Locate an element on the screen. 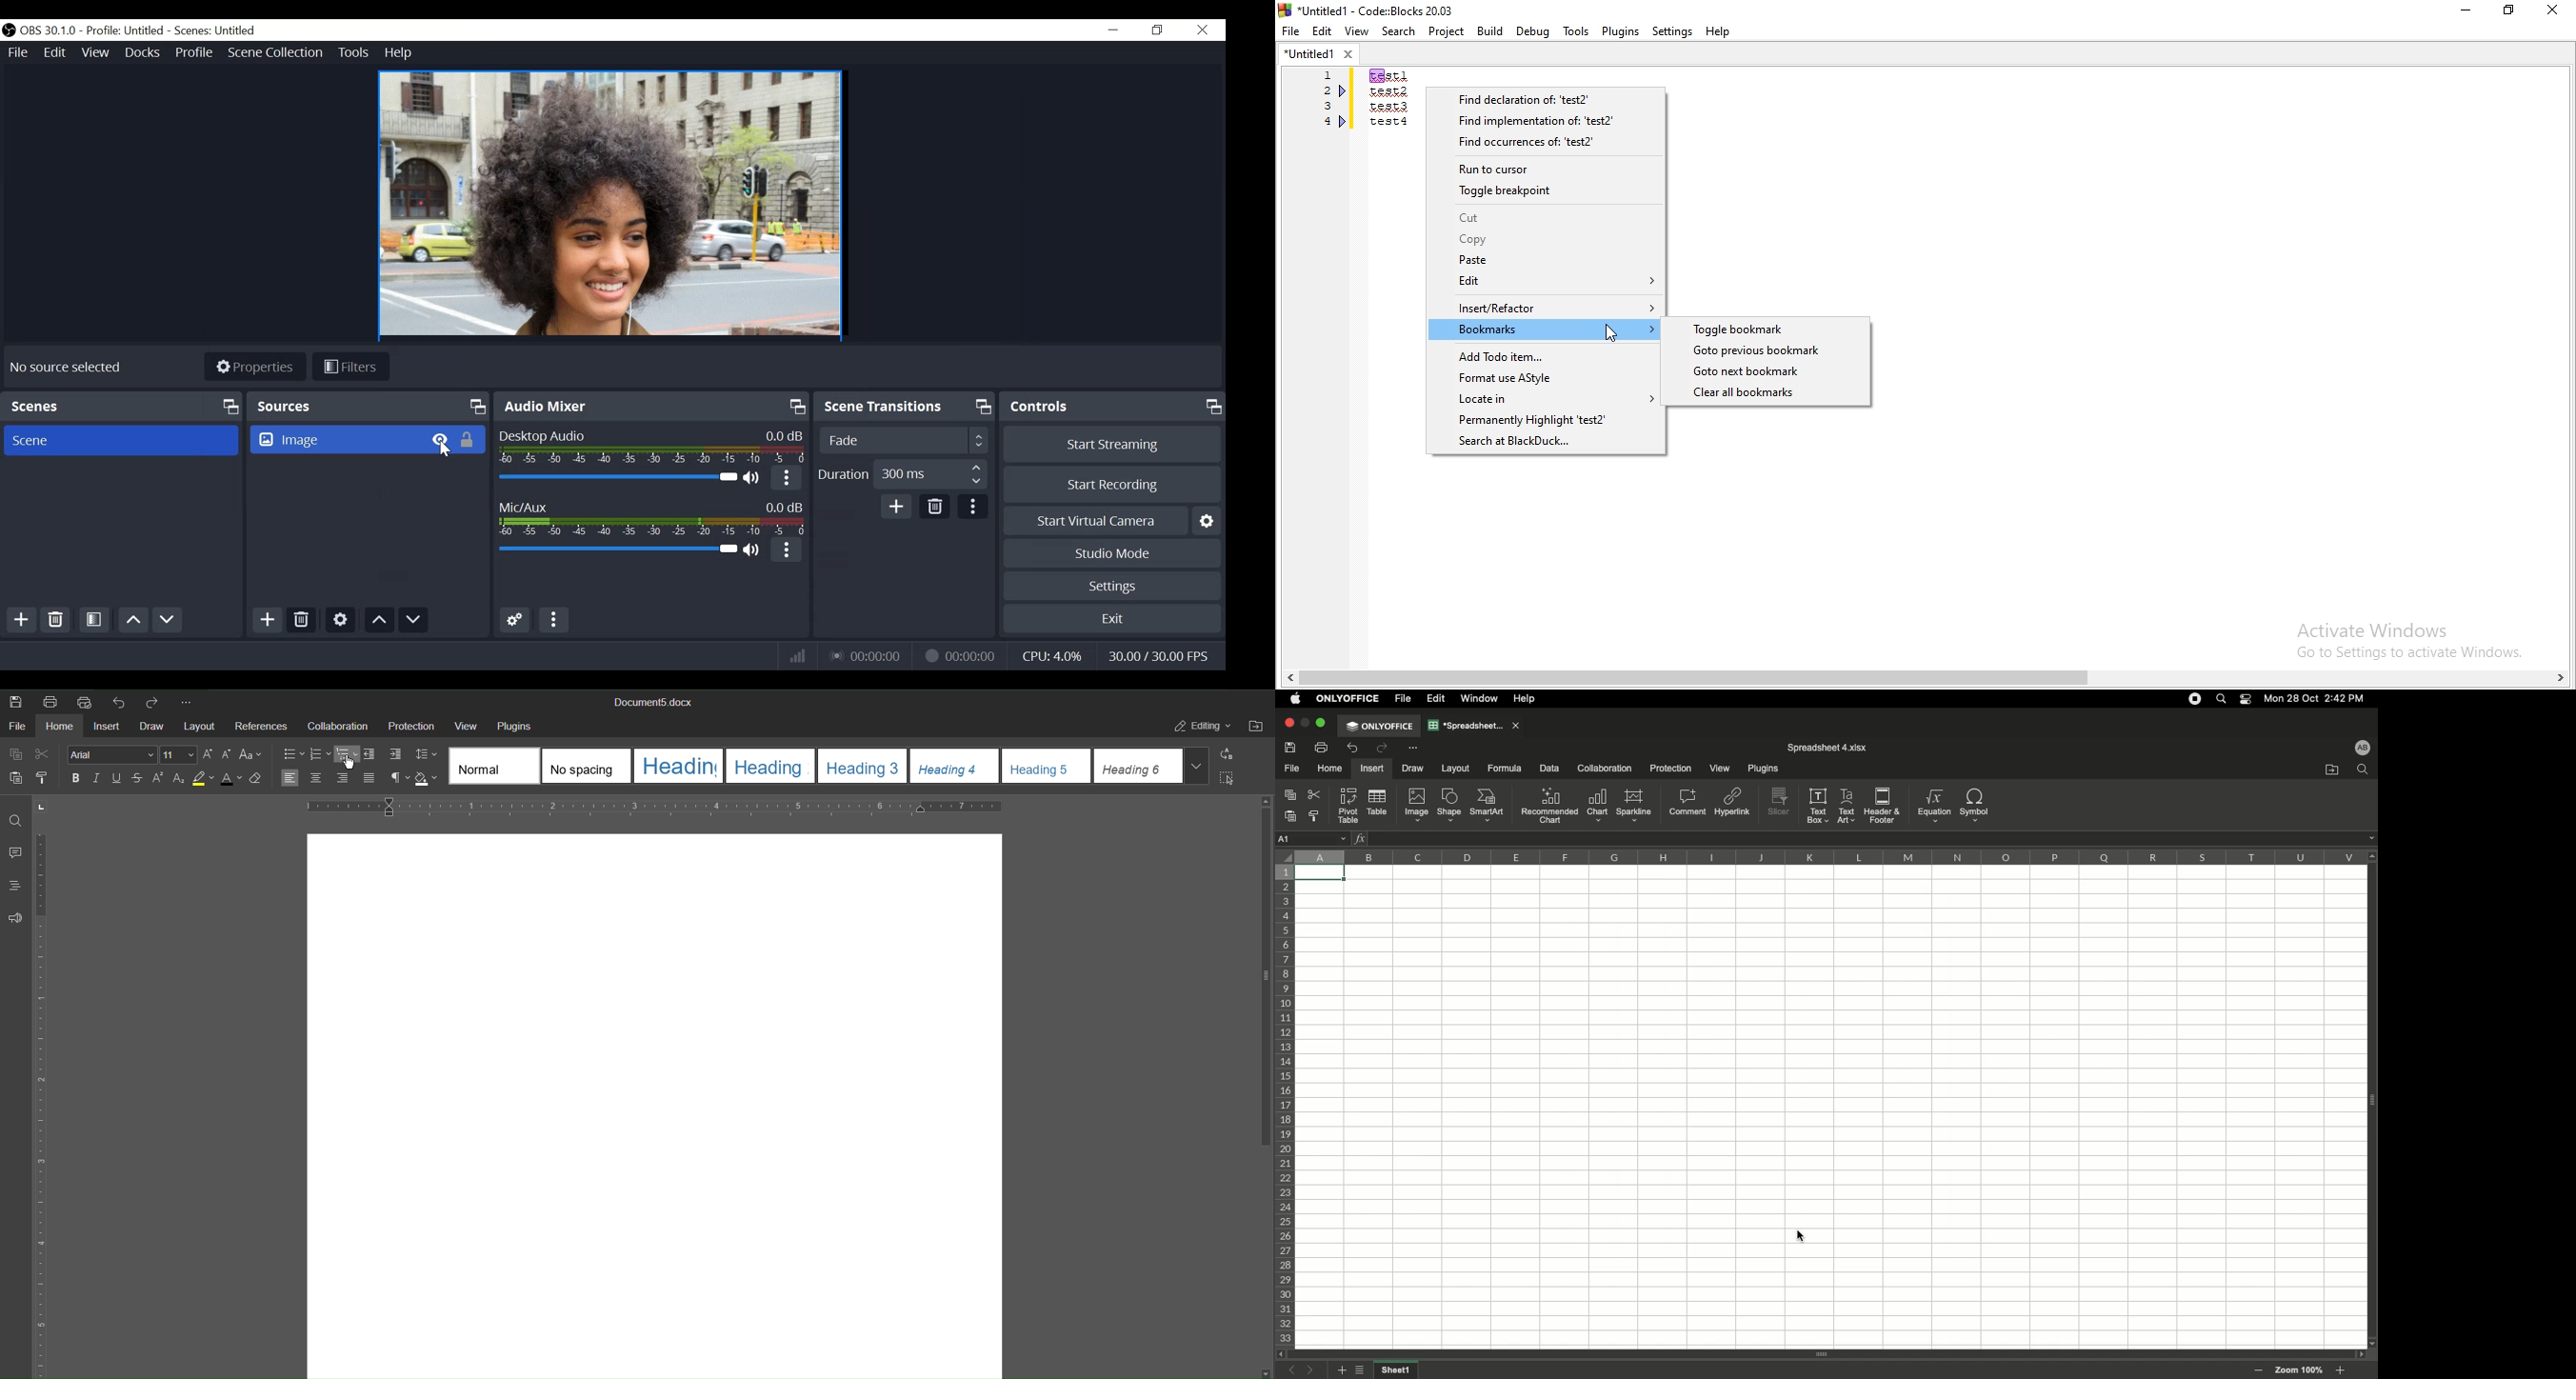 The width and height of the screenshot is (2576, 1400). SmartArt is located at coordinates (1489, 806).